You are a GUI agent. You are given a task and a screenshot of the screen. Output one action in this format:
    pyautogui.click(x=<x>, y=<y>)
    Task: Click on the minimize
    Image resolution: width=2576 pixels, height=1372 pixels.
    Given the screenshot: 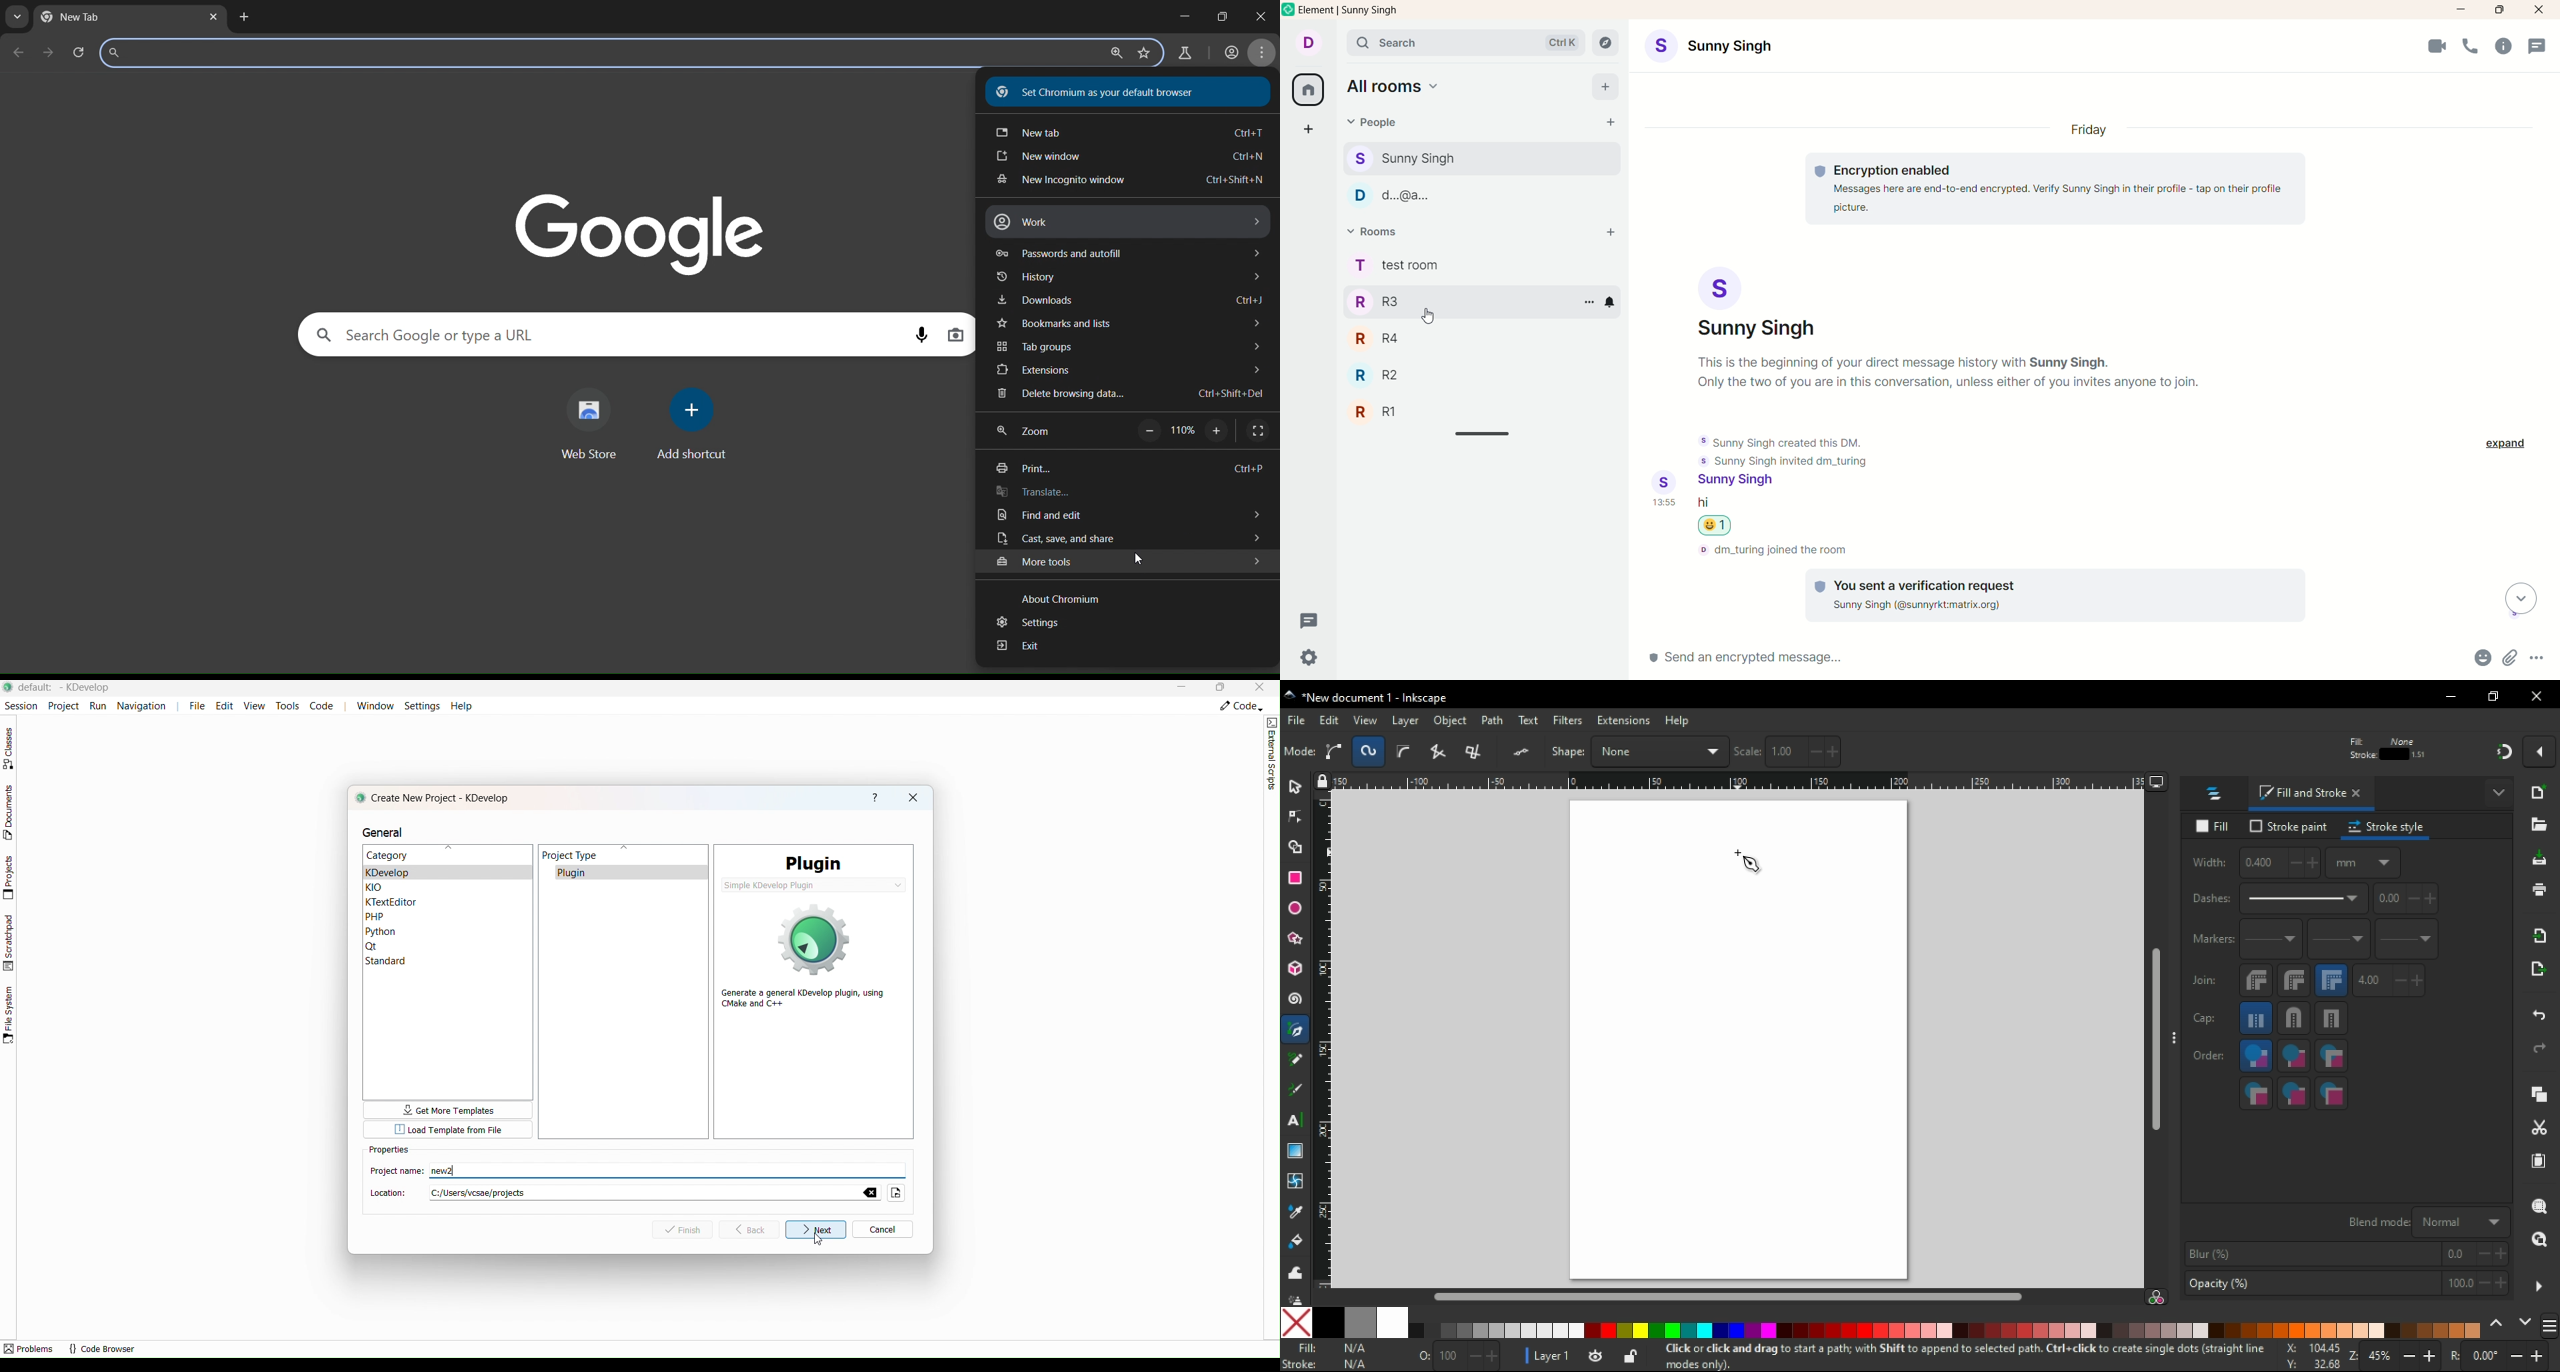 What is the action you would take?
    pyautogui.click(x=2463, y=8)
    